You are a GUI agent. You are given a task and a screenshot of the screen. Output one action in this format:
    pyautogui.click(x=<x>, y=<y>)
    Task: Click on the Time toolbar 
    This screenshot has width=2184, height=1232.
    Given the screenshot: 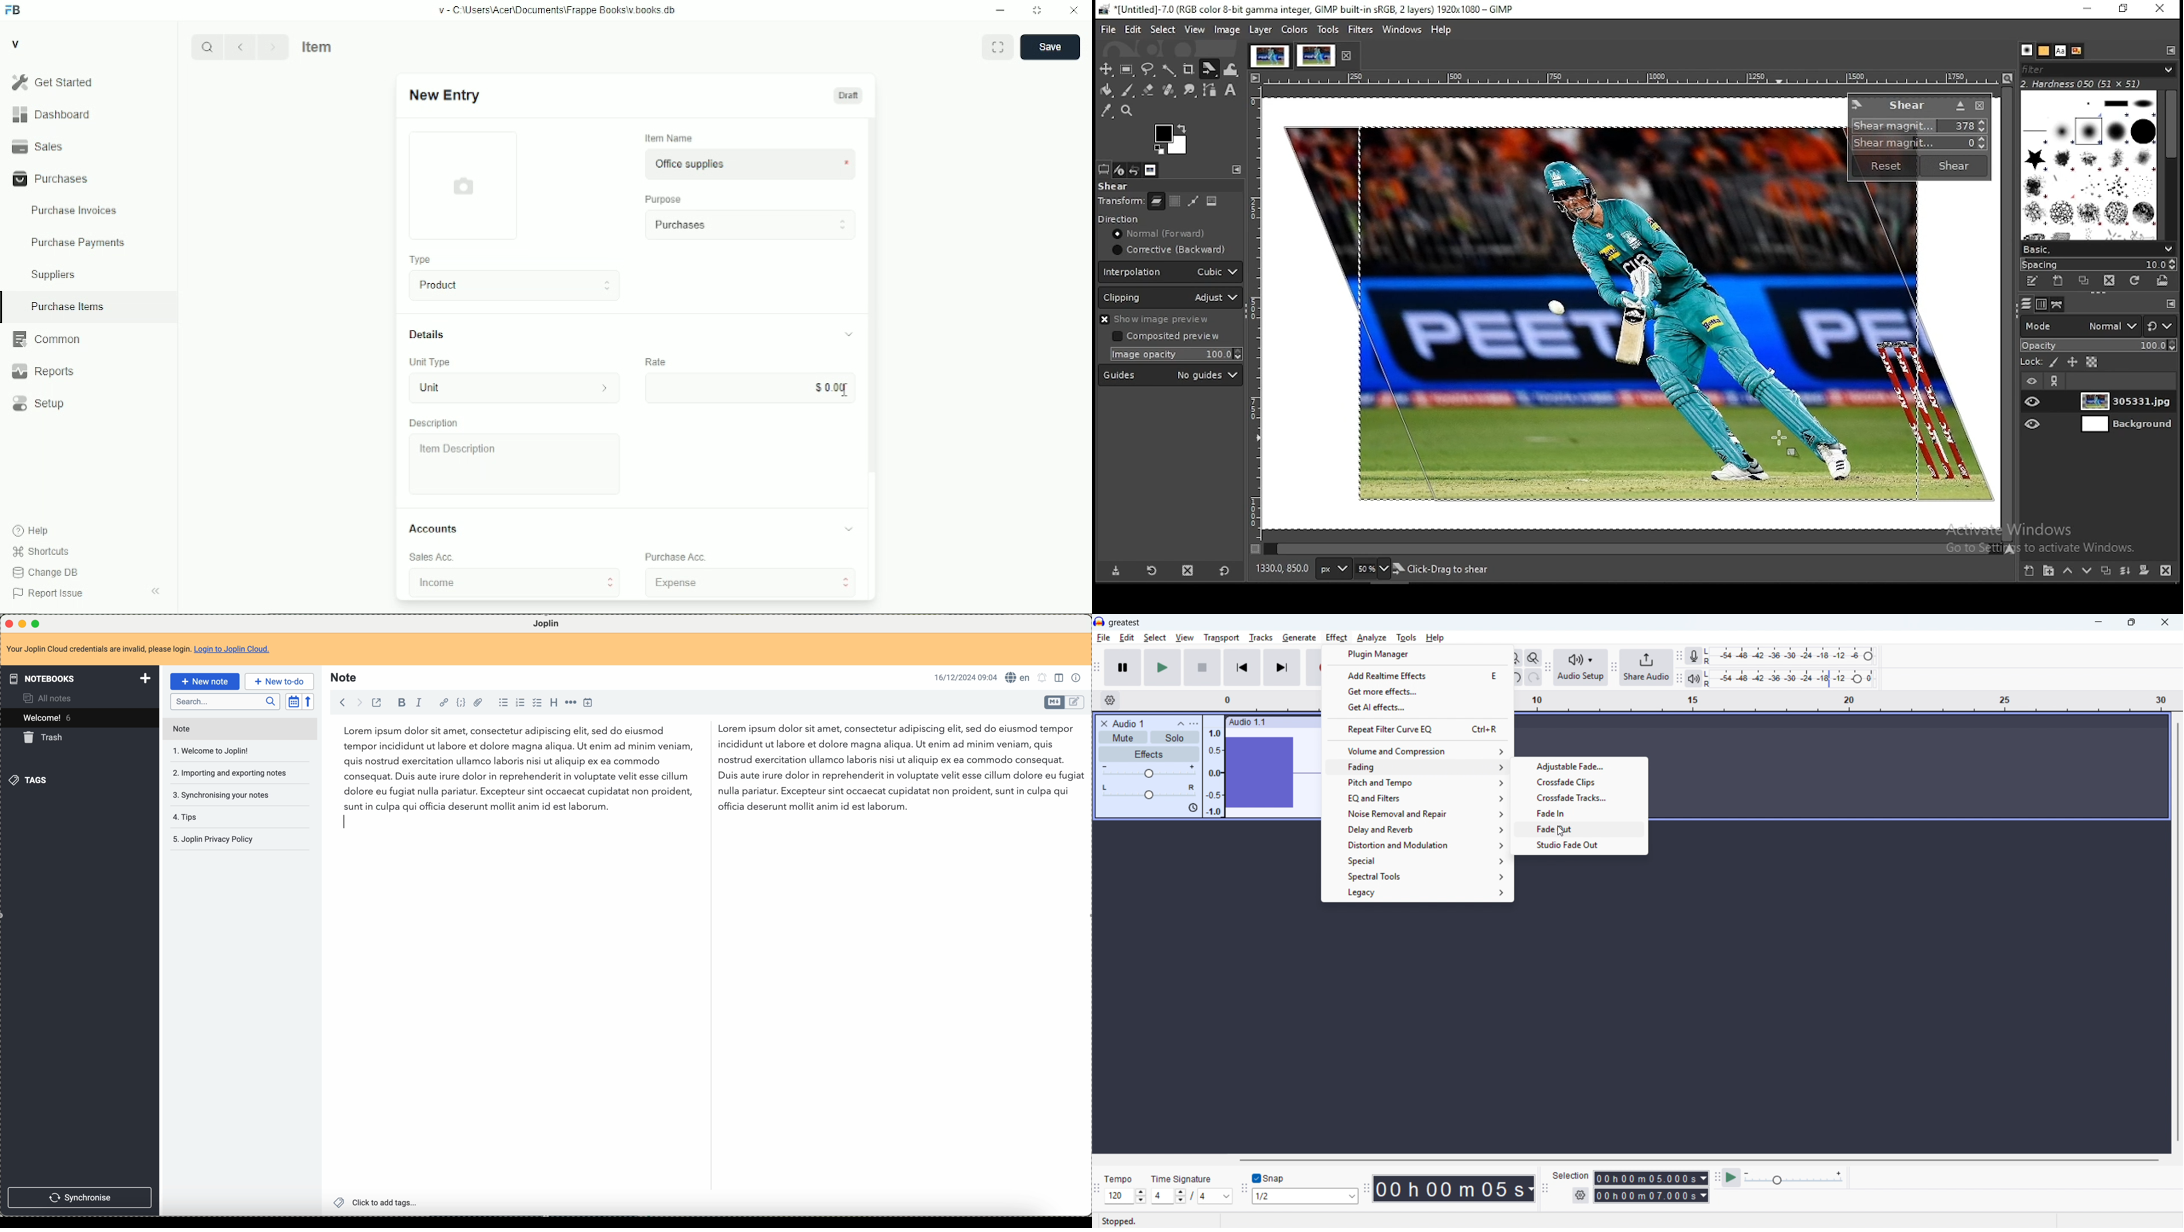 What is the action you would take?
    pyautogui.click(x=1367, y=1188)
    